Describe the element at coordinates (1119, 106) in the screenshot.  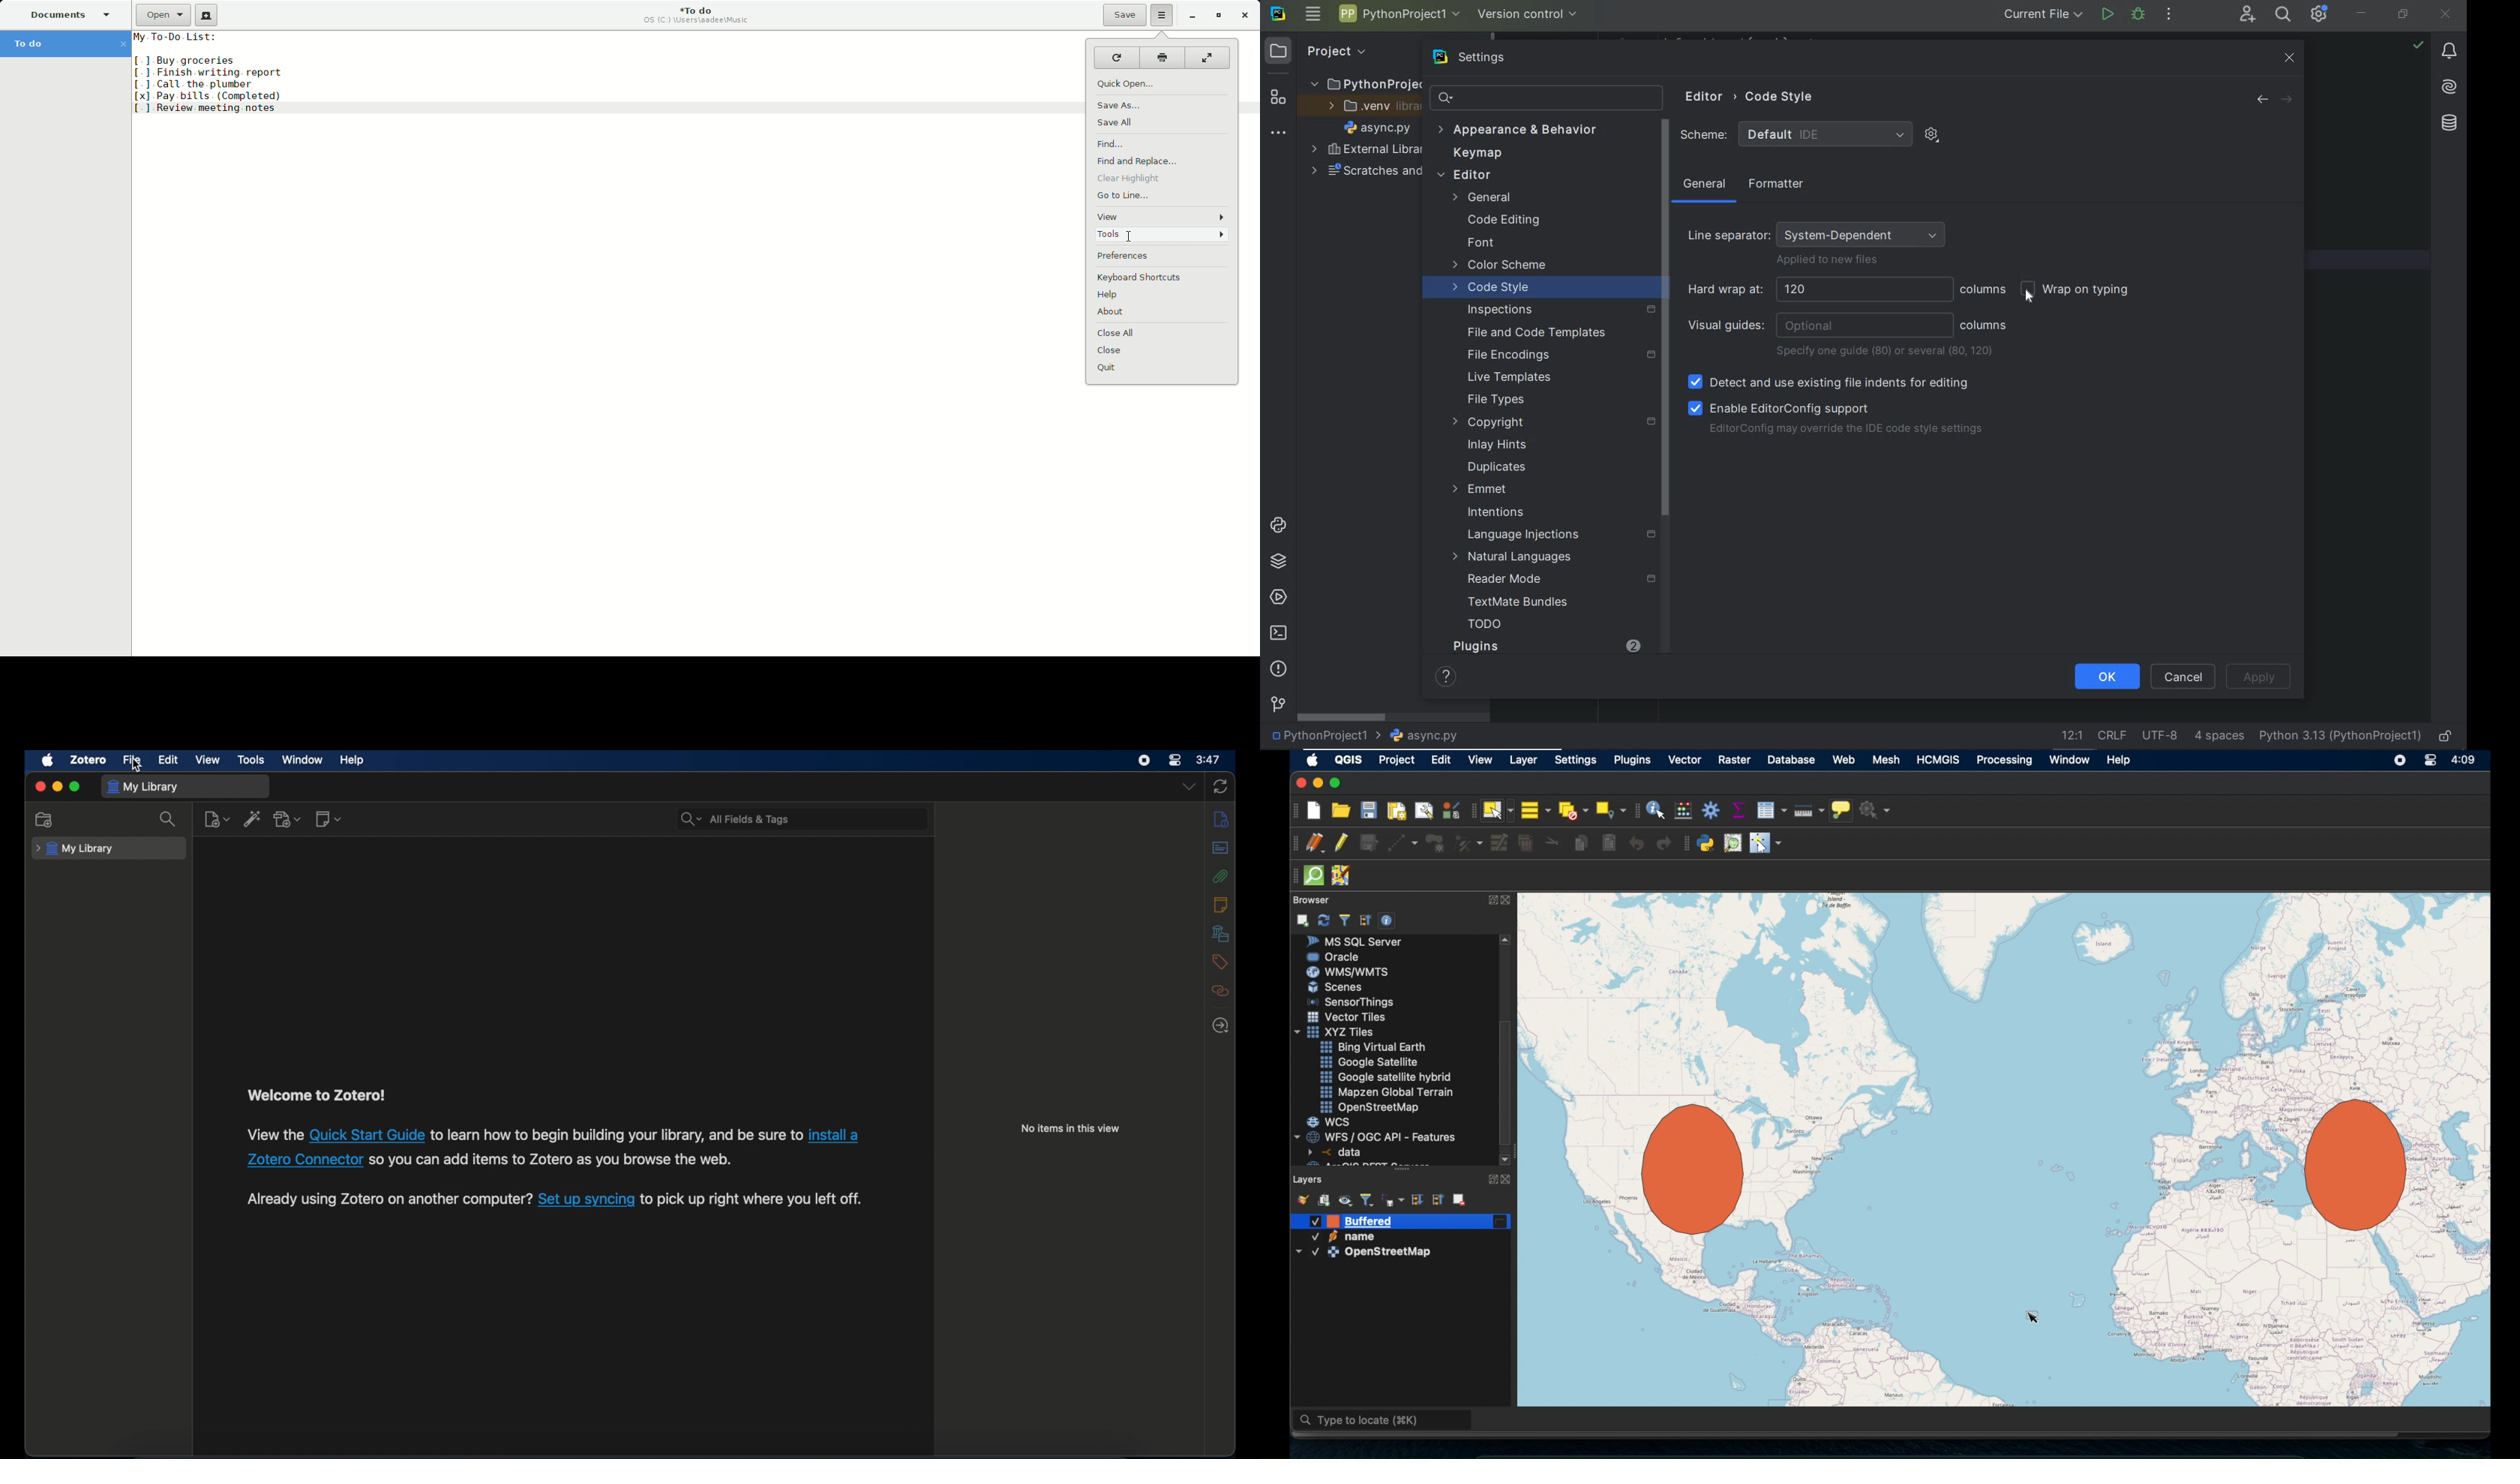
I see `Save as` at that location.